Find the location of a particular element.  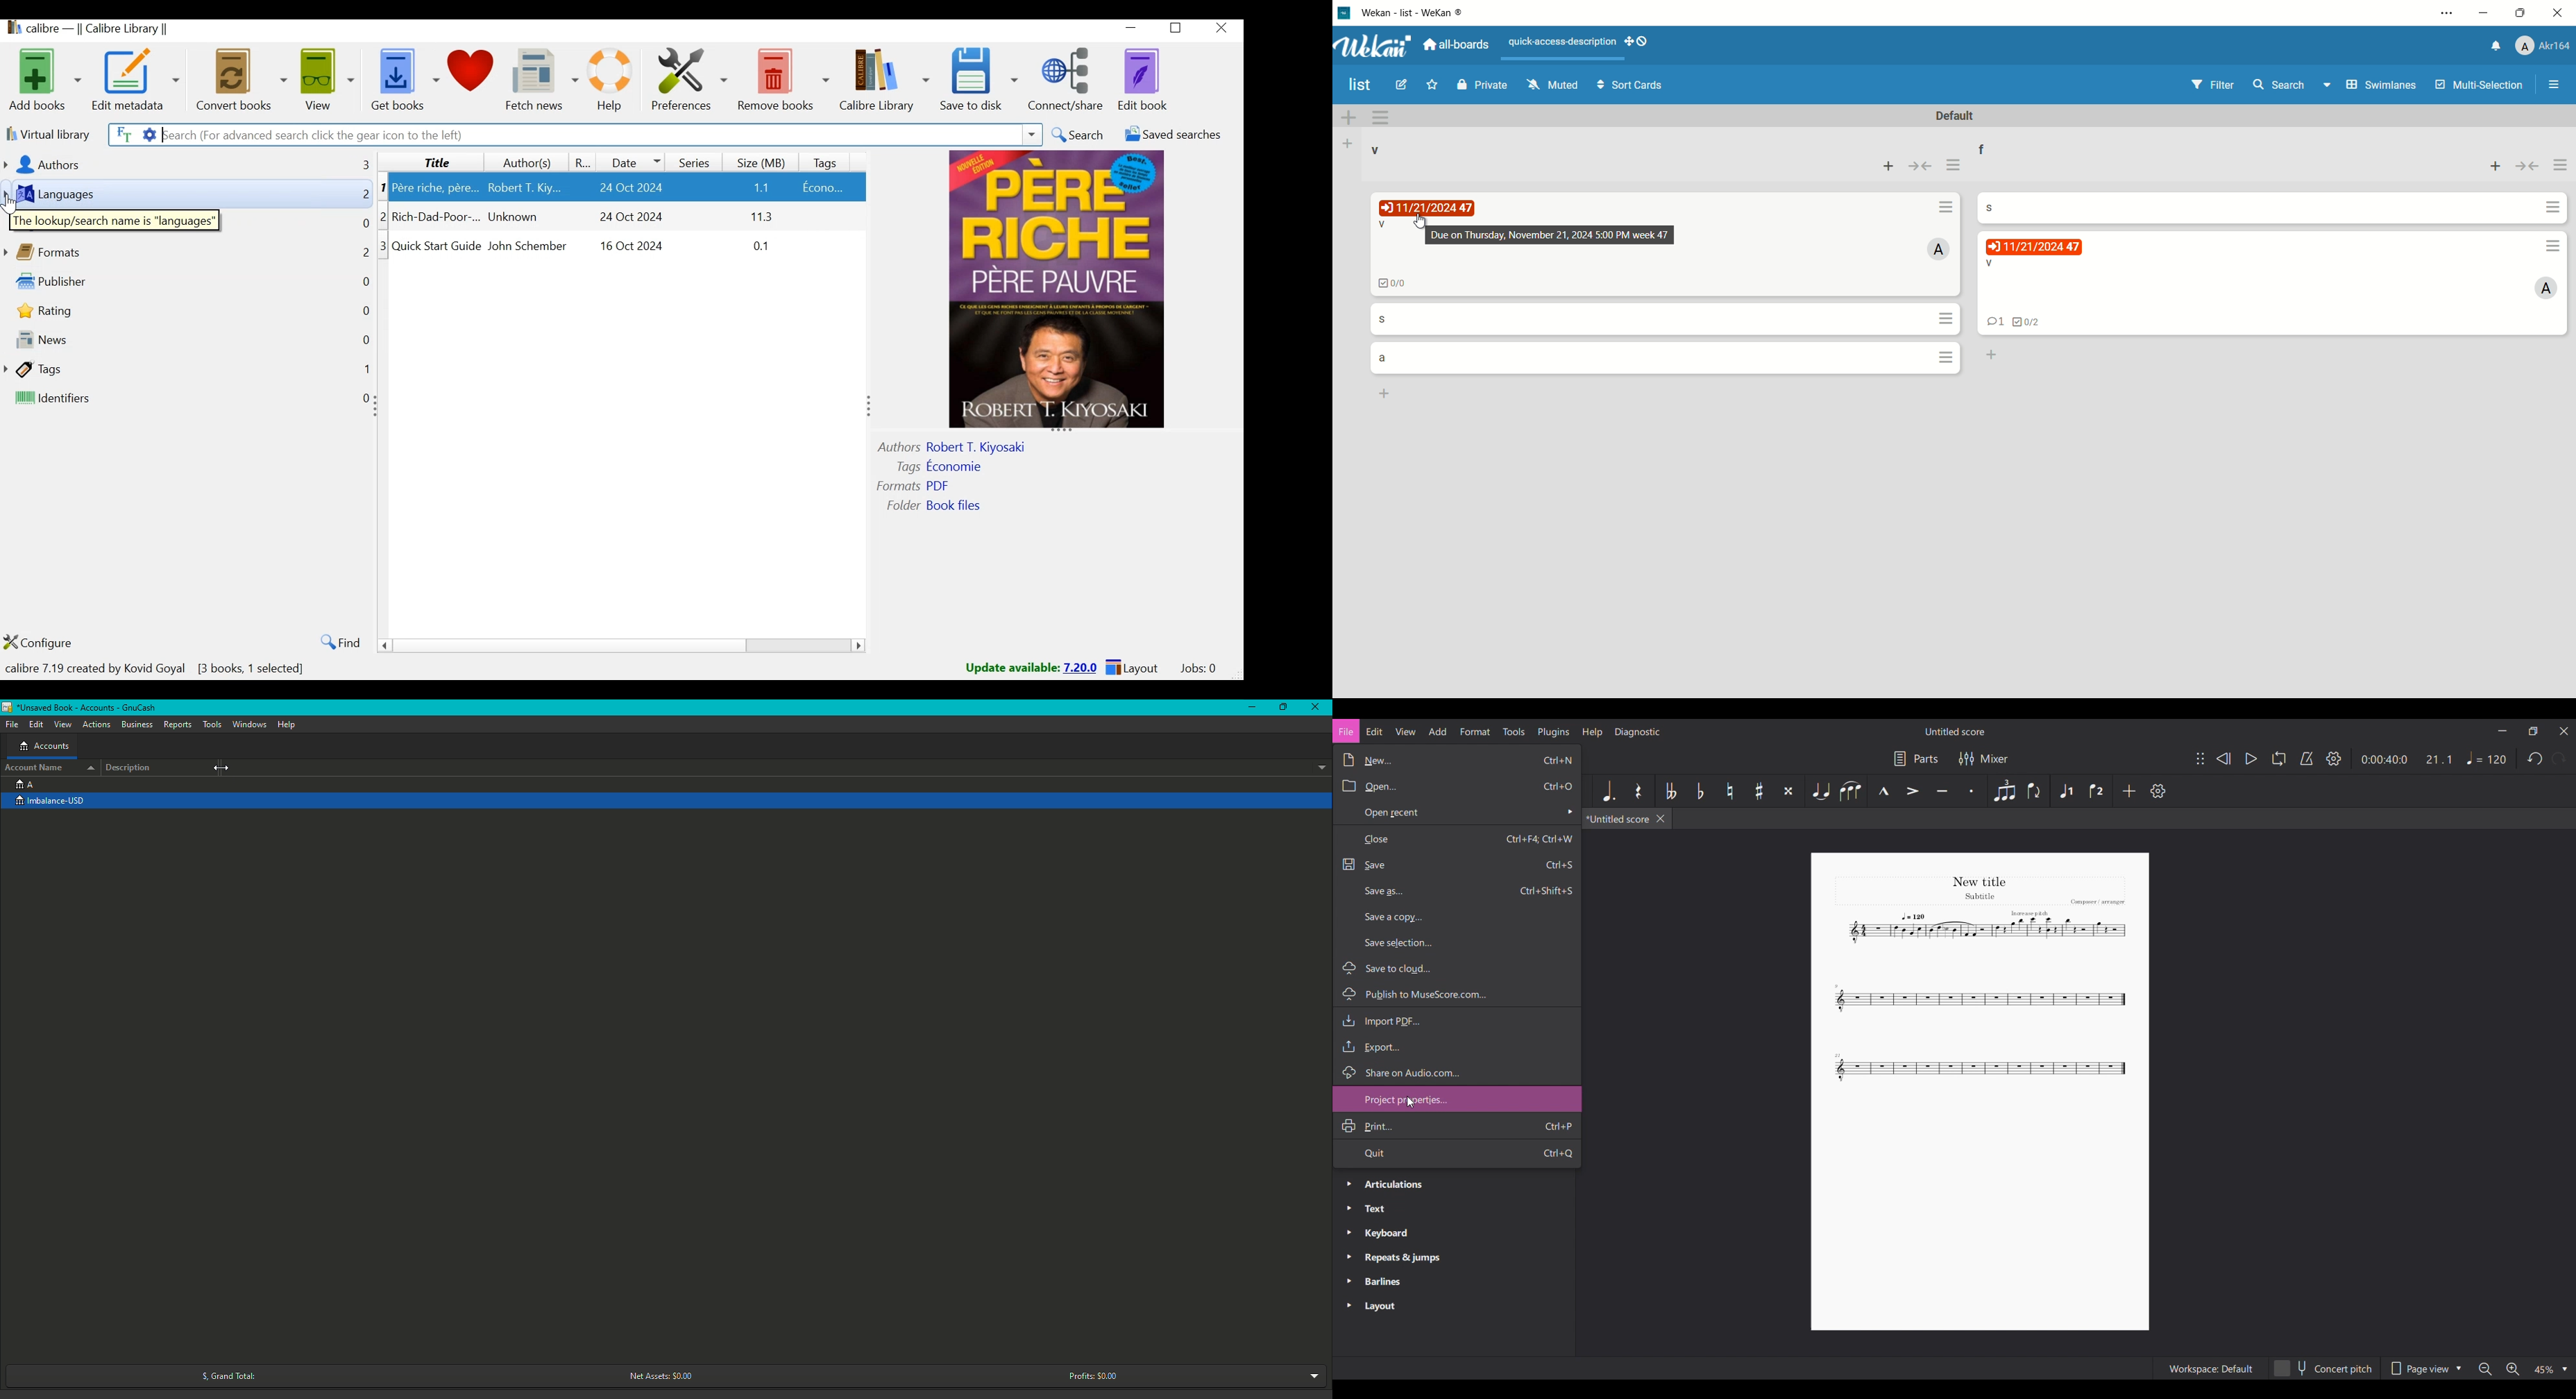

Toggle double sharp is located at coordinates (1788, 791).